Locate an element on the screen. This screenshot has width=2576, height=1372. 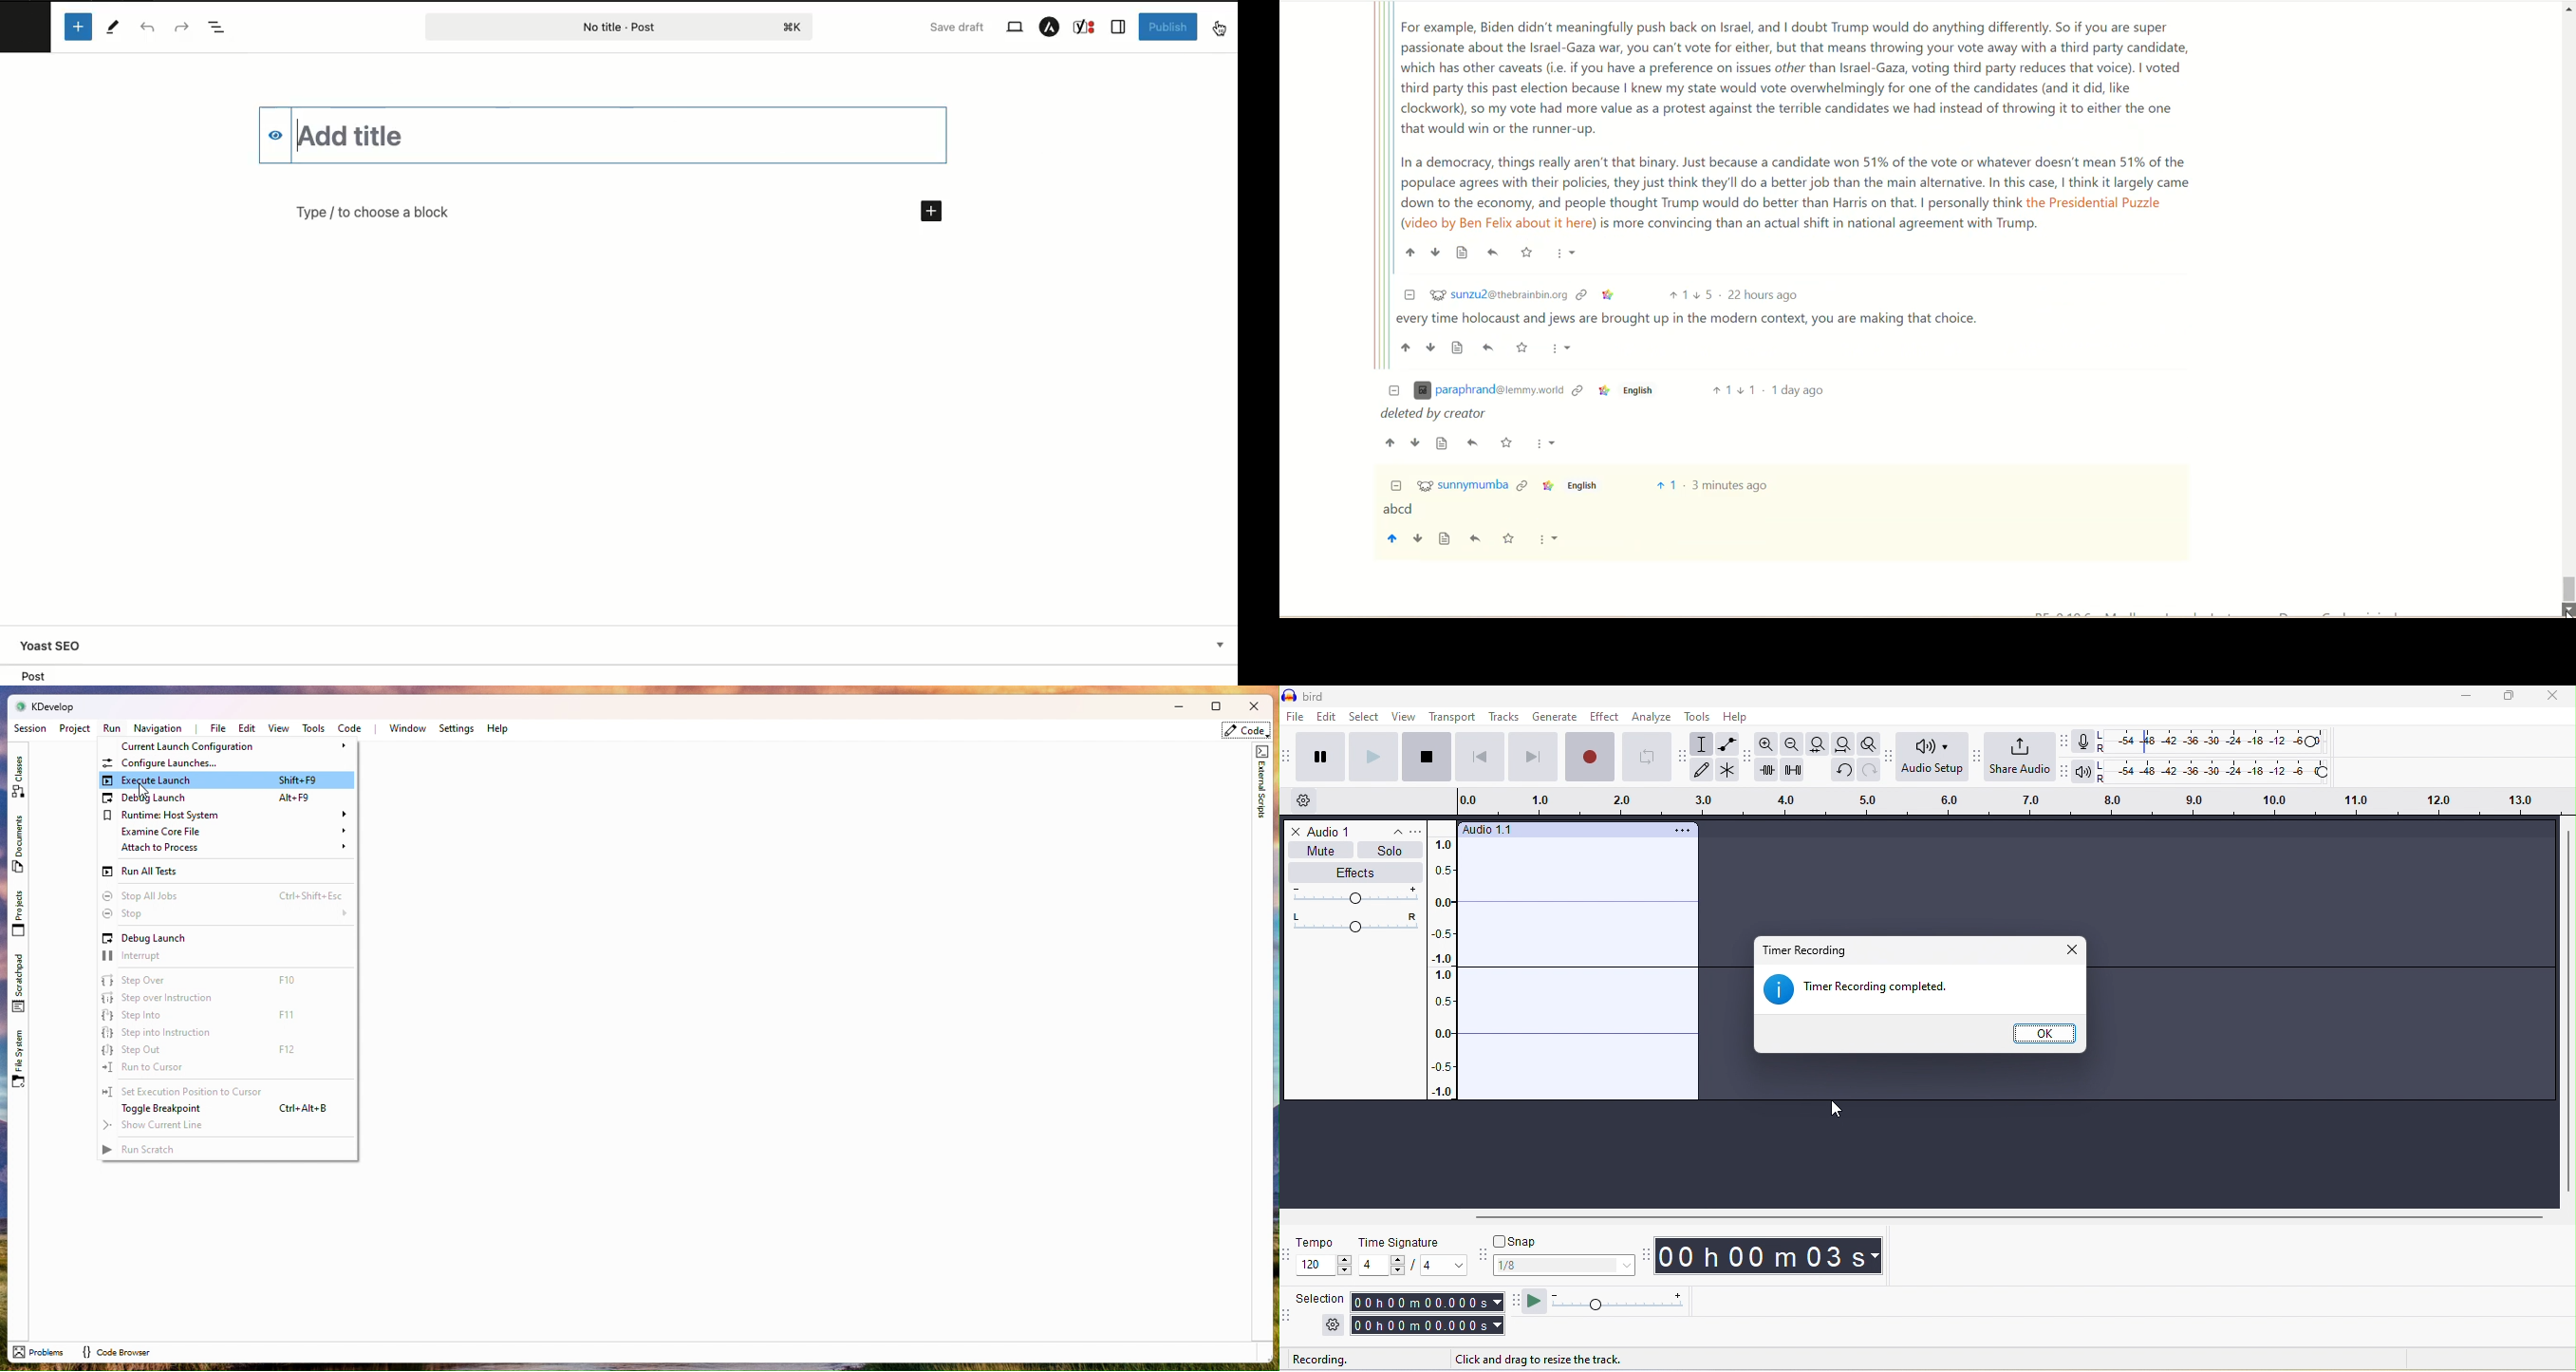
code is located at coordinates (1247, 731).